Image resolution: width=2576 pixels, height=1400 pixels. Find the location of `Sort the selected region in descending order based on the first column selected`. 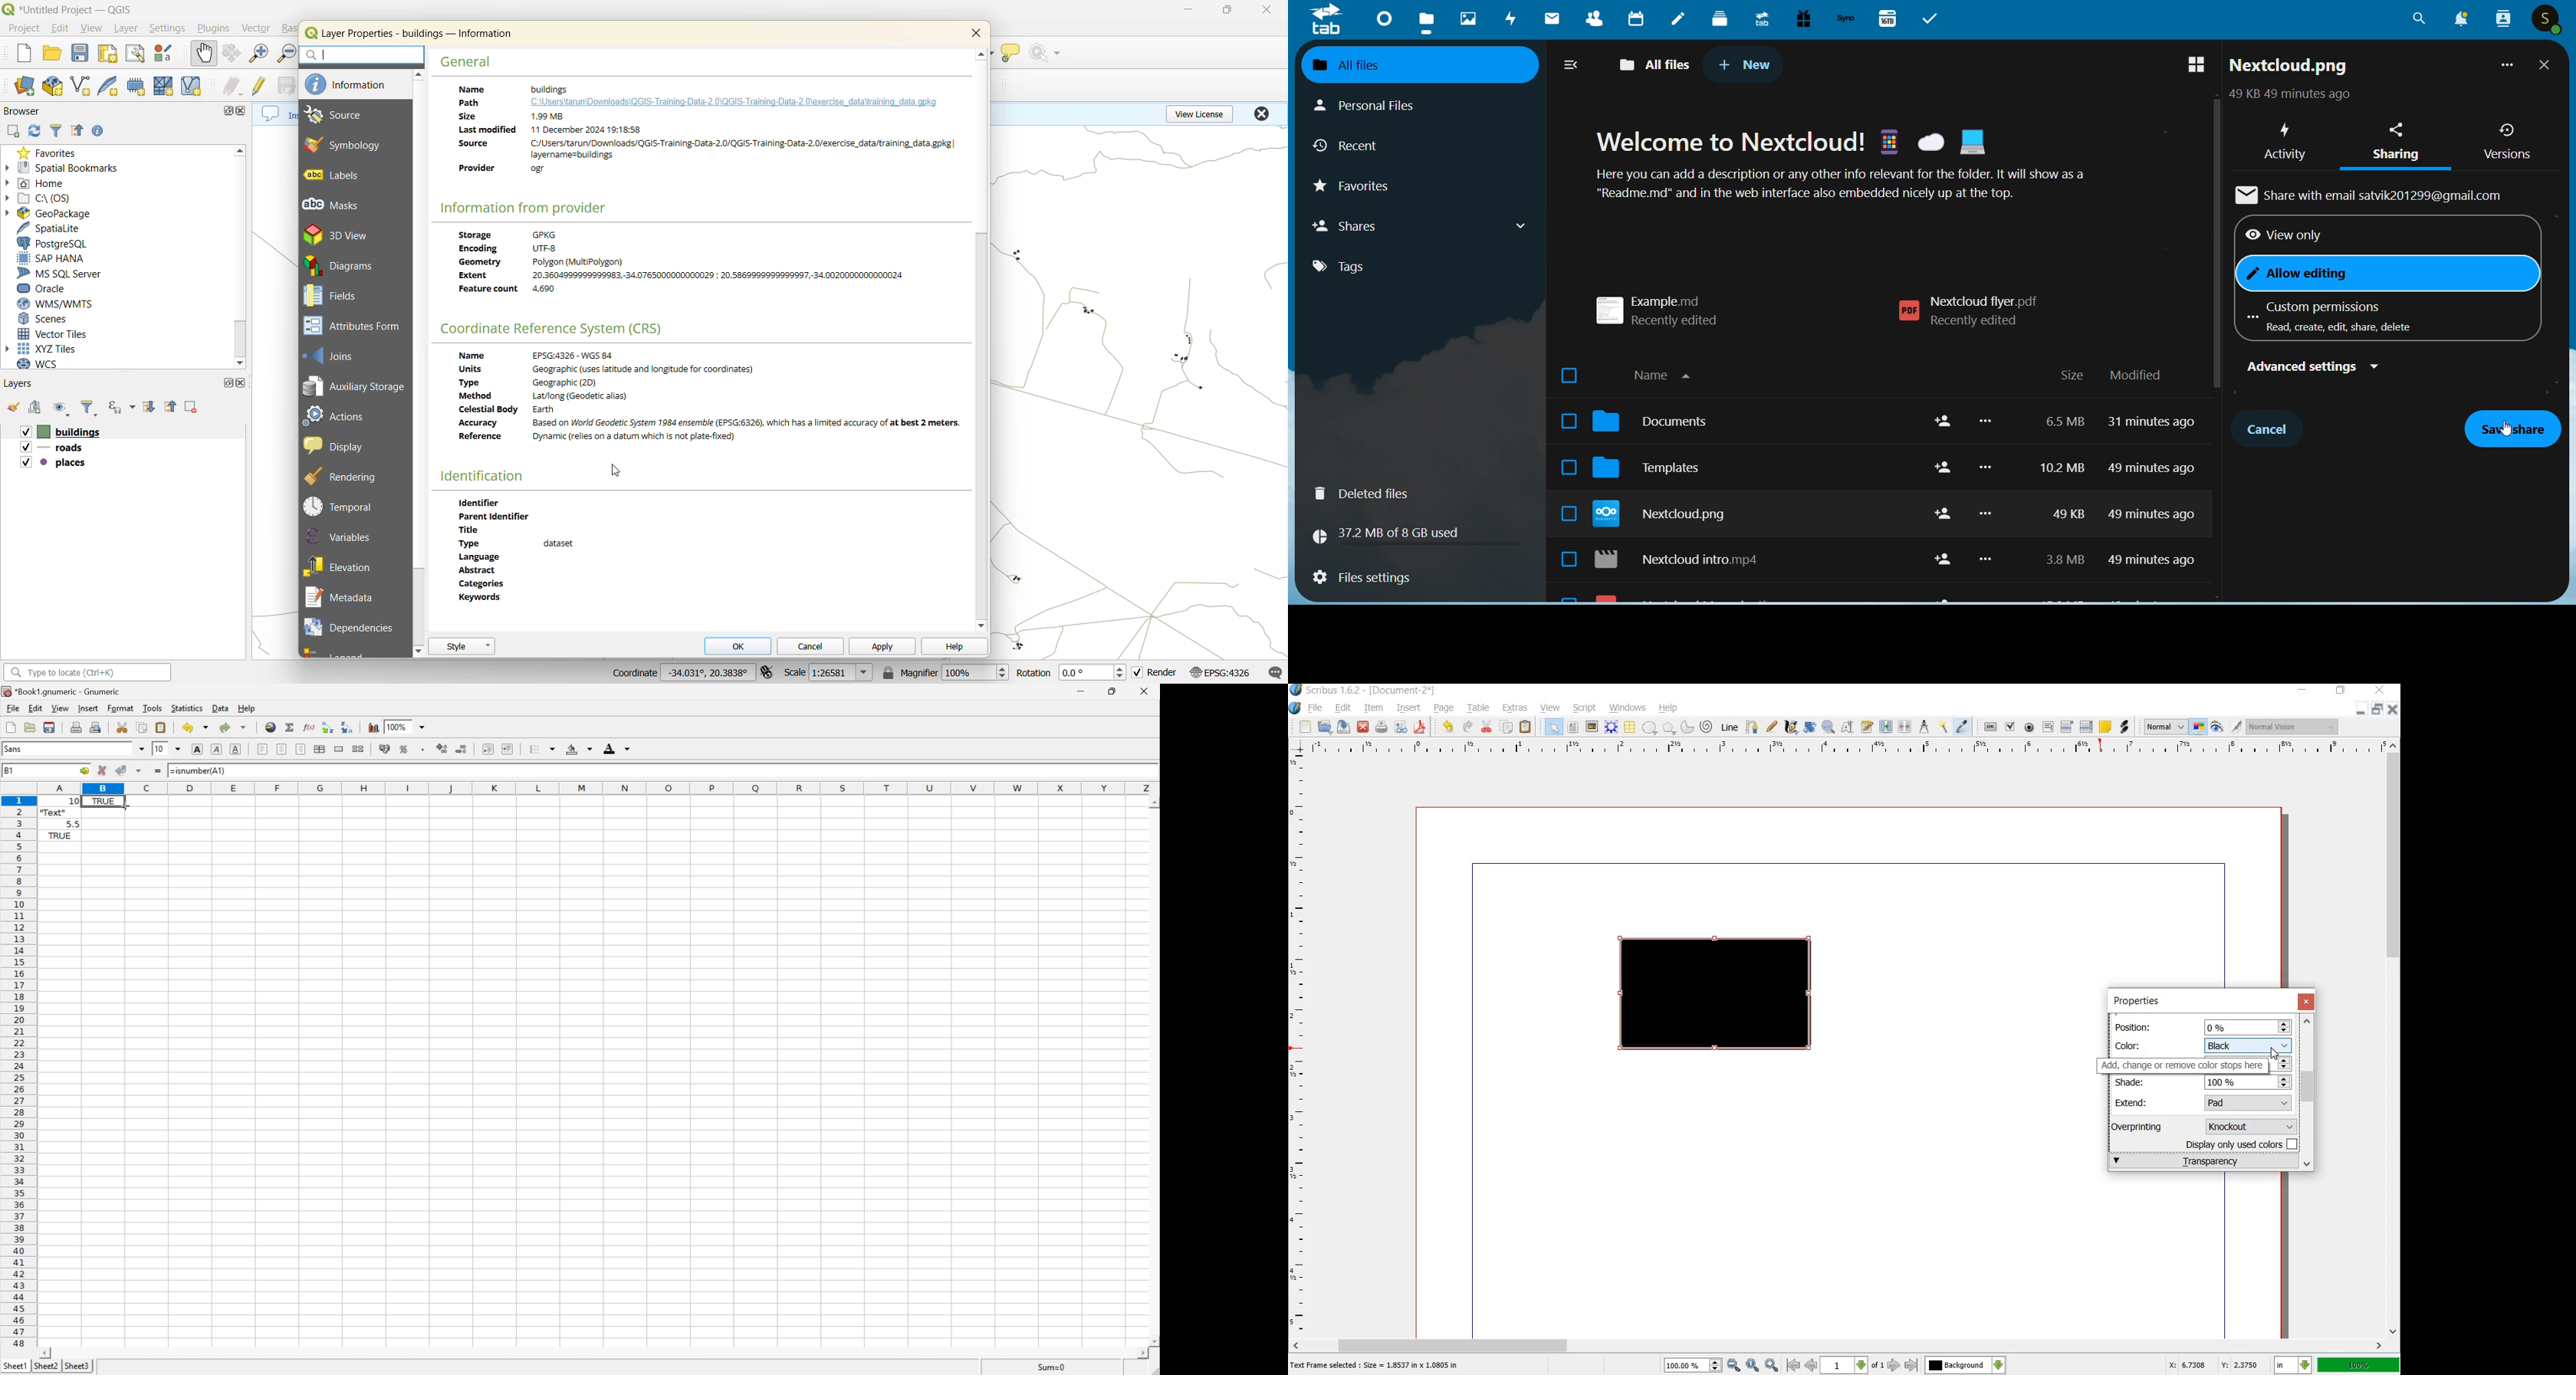

Sort the selected region in descending order based on the first column selected is located at coordinates (328, 727).